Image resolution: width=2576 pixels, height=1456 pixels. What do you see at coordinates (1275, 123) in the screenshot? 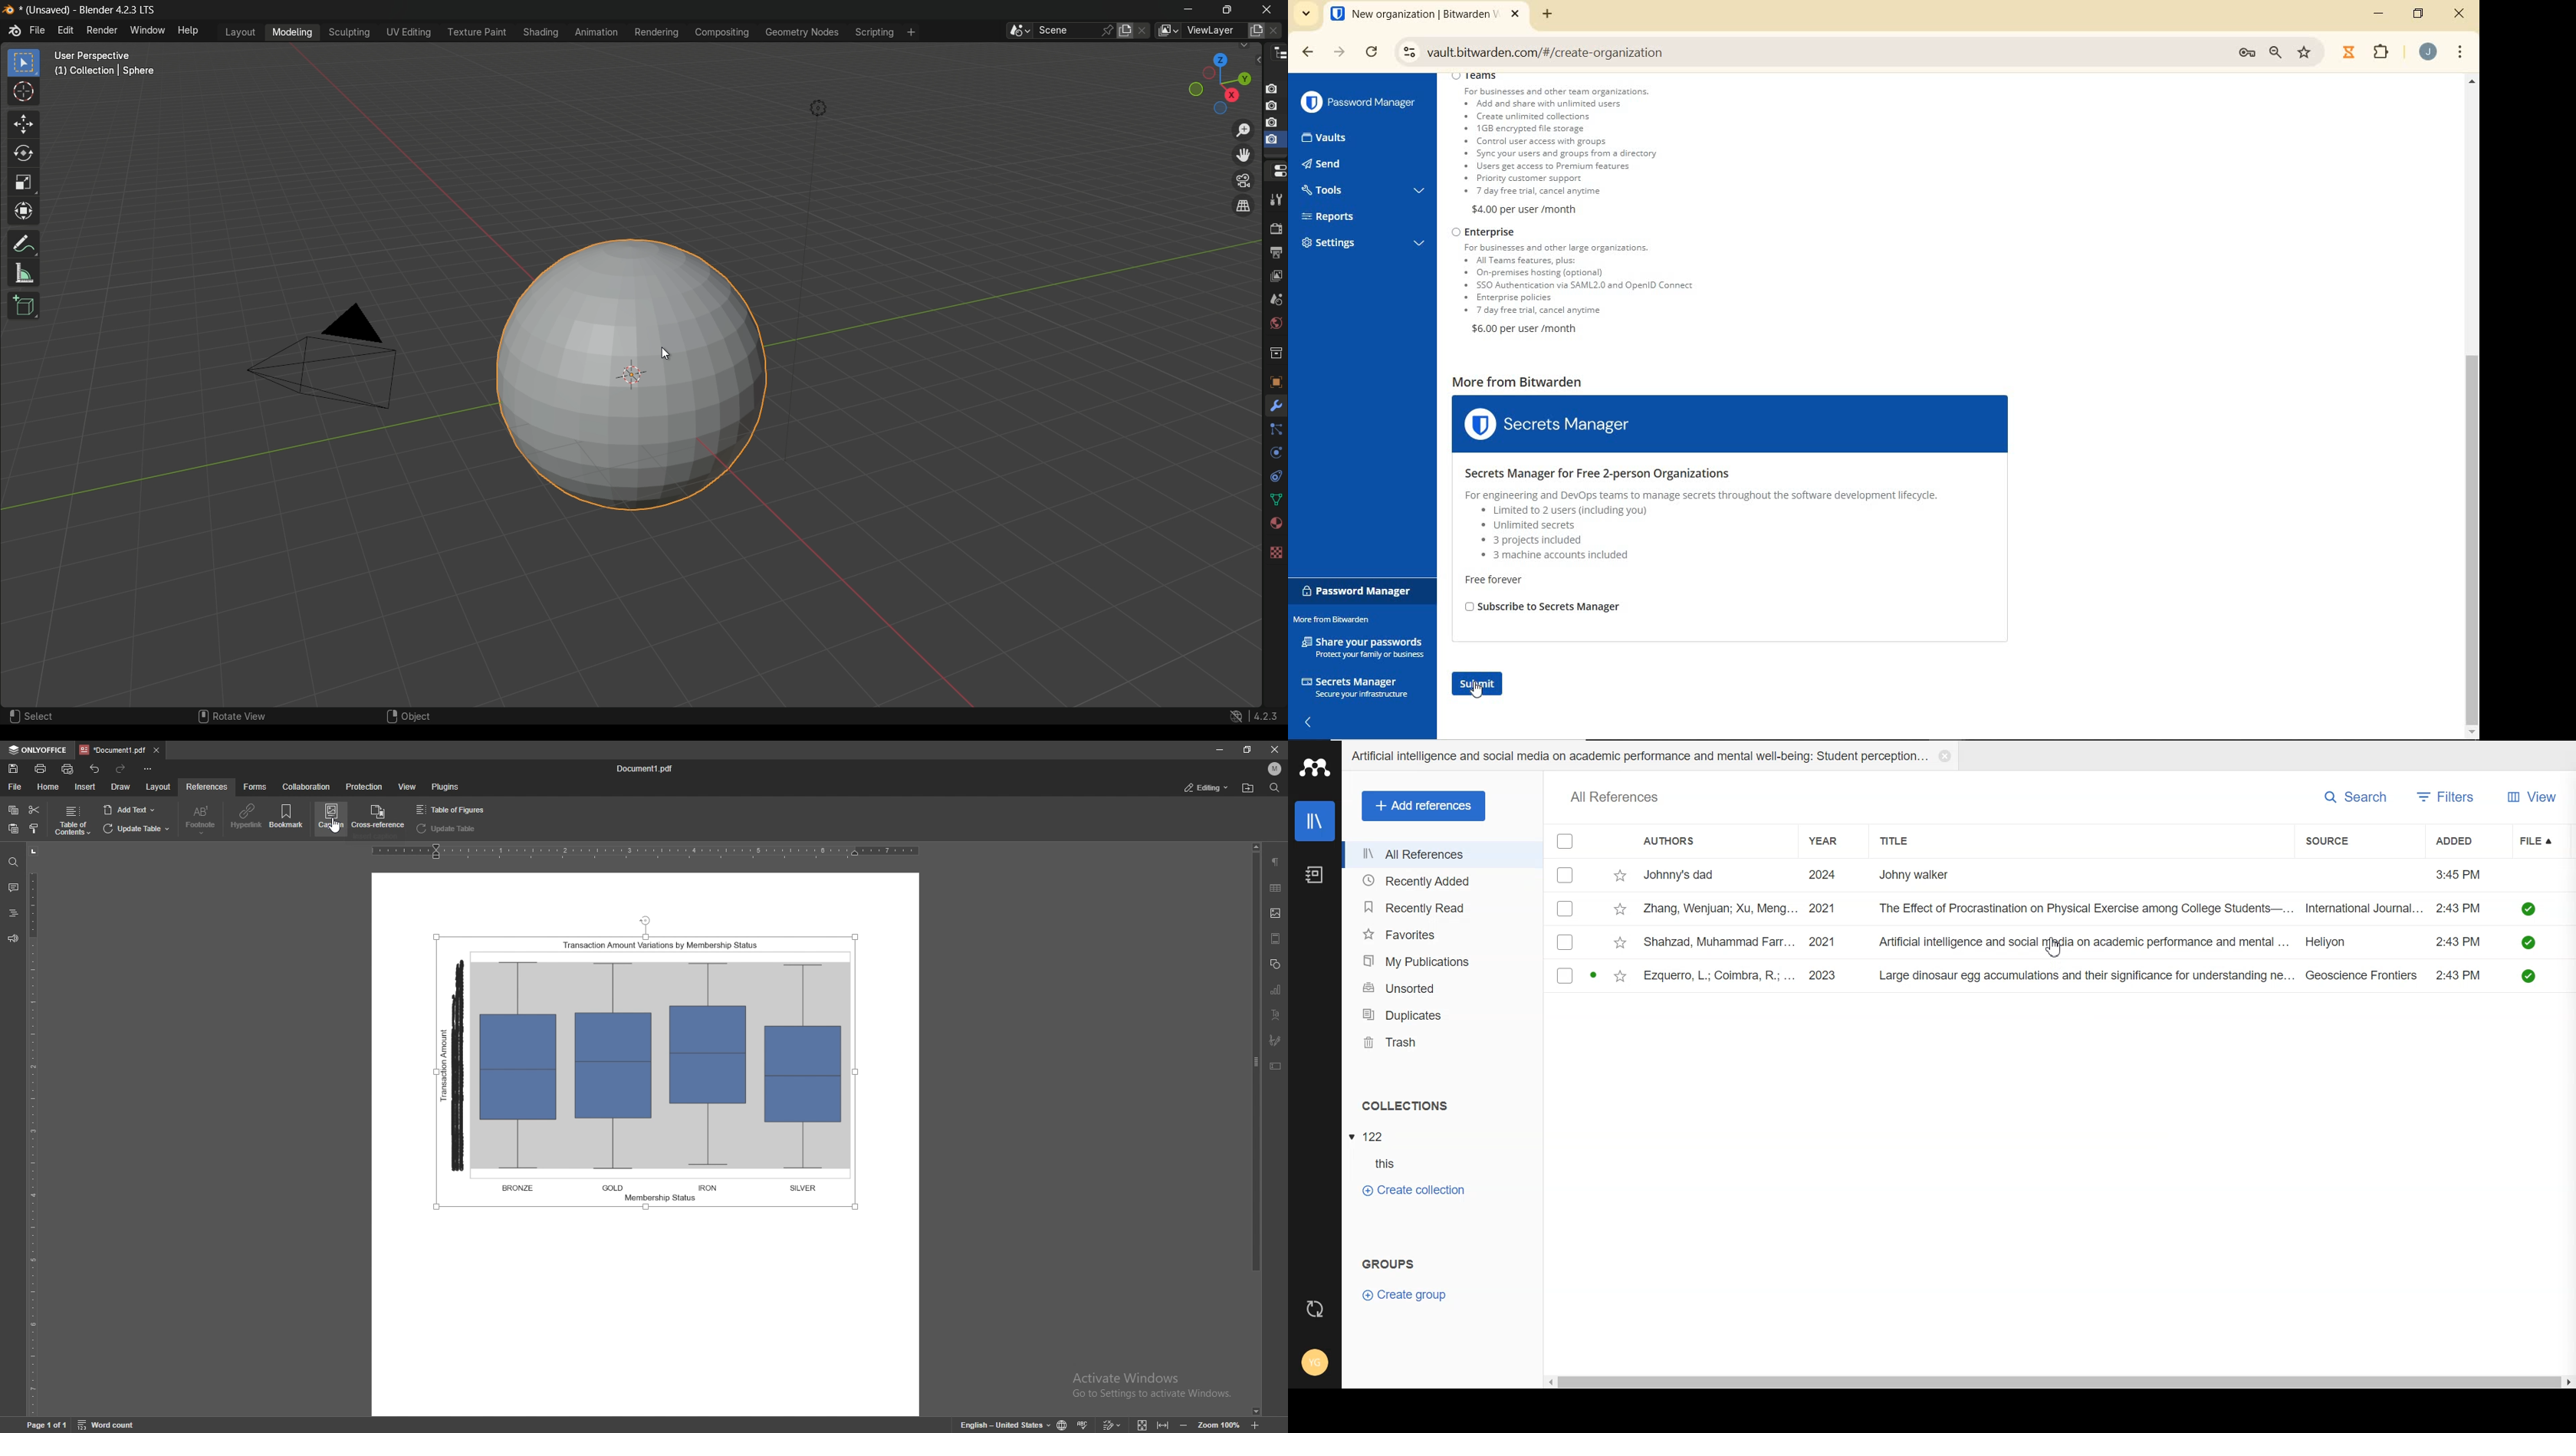
I see `capture` at bounding box center [1275, 123].